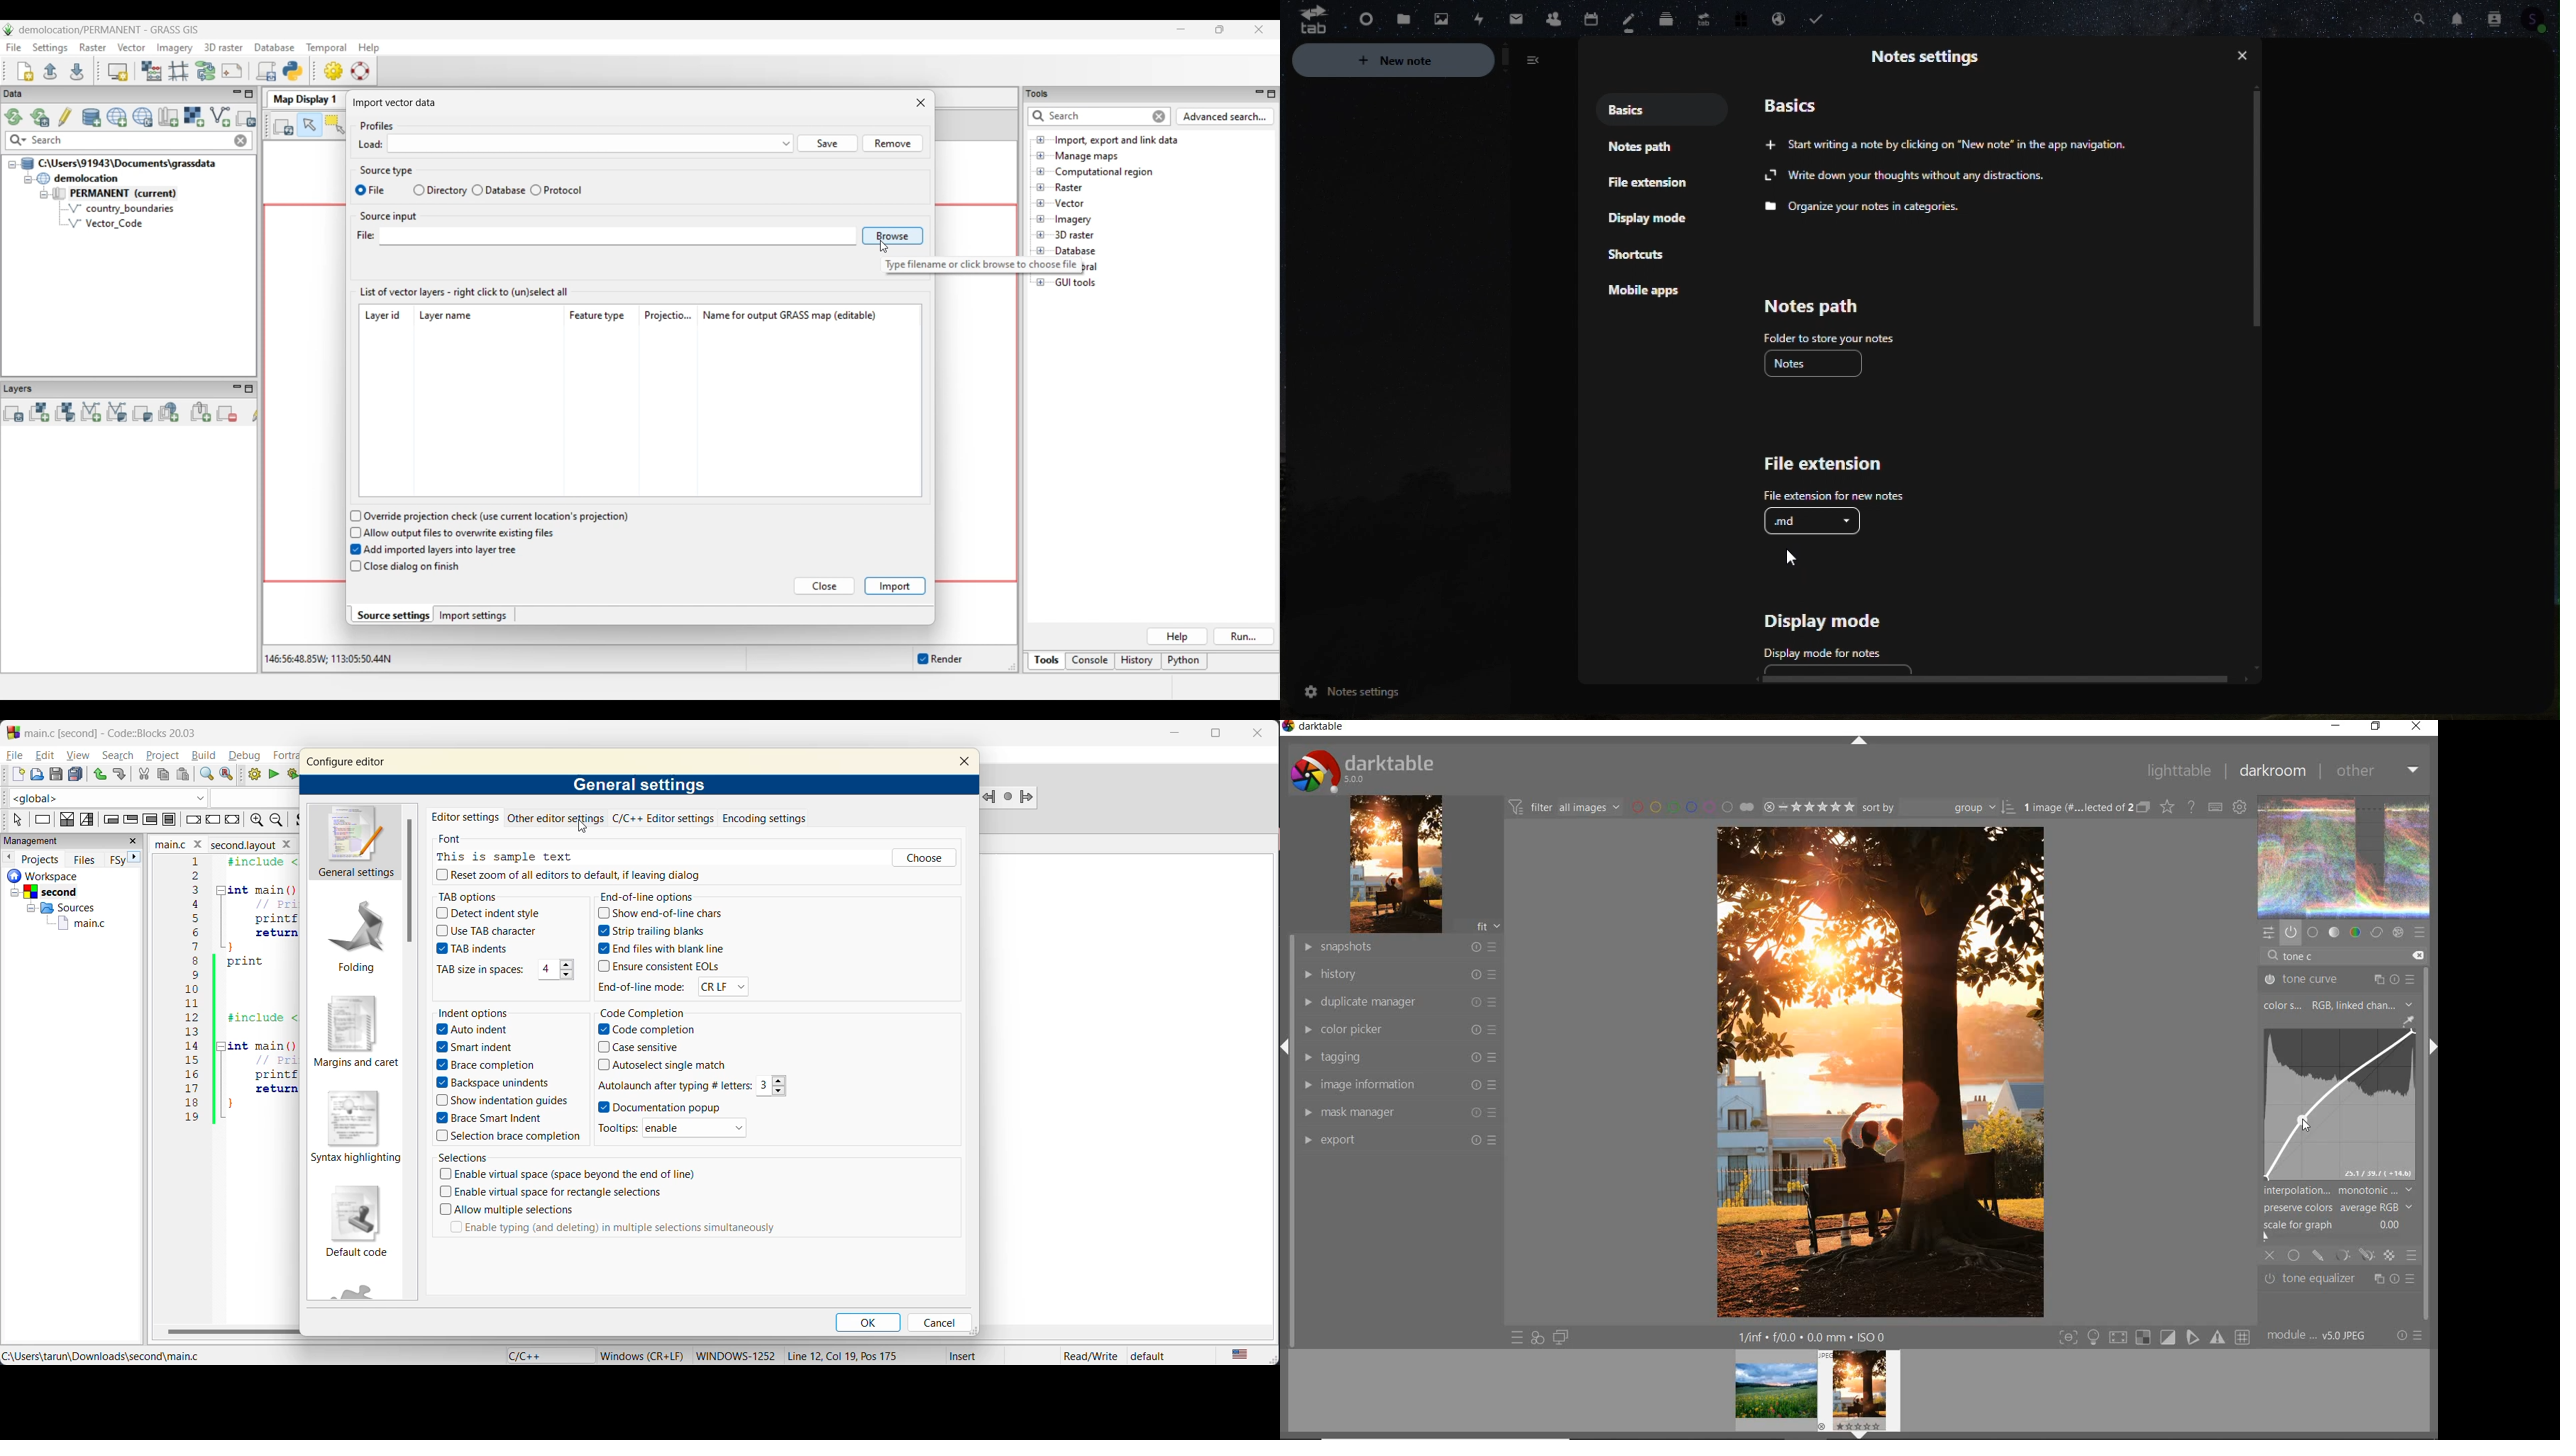  What do you see at coordinates (1816, 522) in the screenshot?
I see `.md ( enabled)` at bounding box center [1816, 522].